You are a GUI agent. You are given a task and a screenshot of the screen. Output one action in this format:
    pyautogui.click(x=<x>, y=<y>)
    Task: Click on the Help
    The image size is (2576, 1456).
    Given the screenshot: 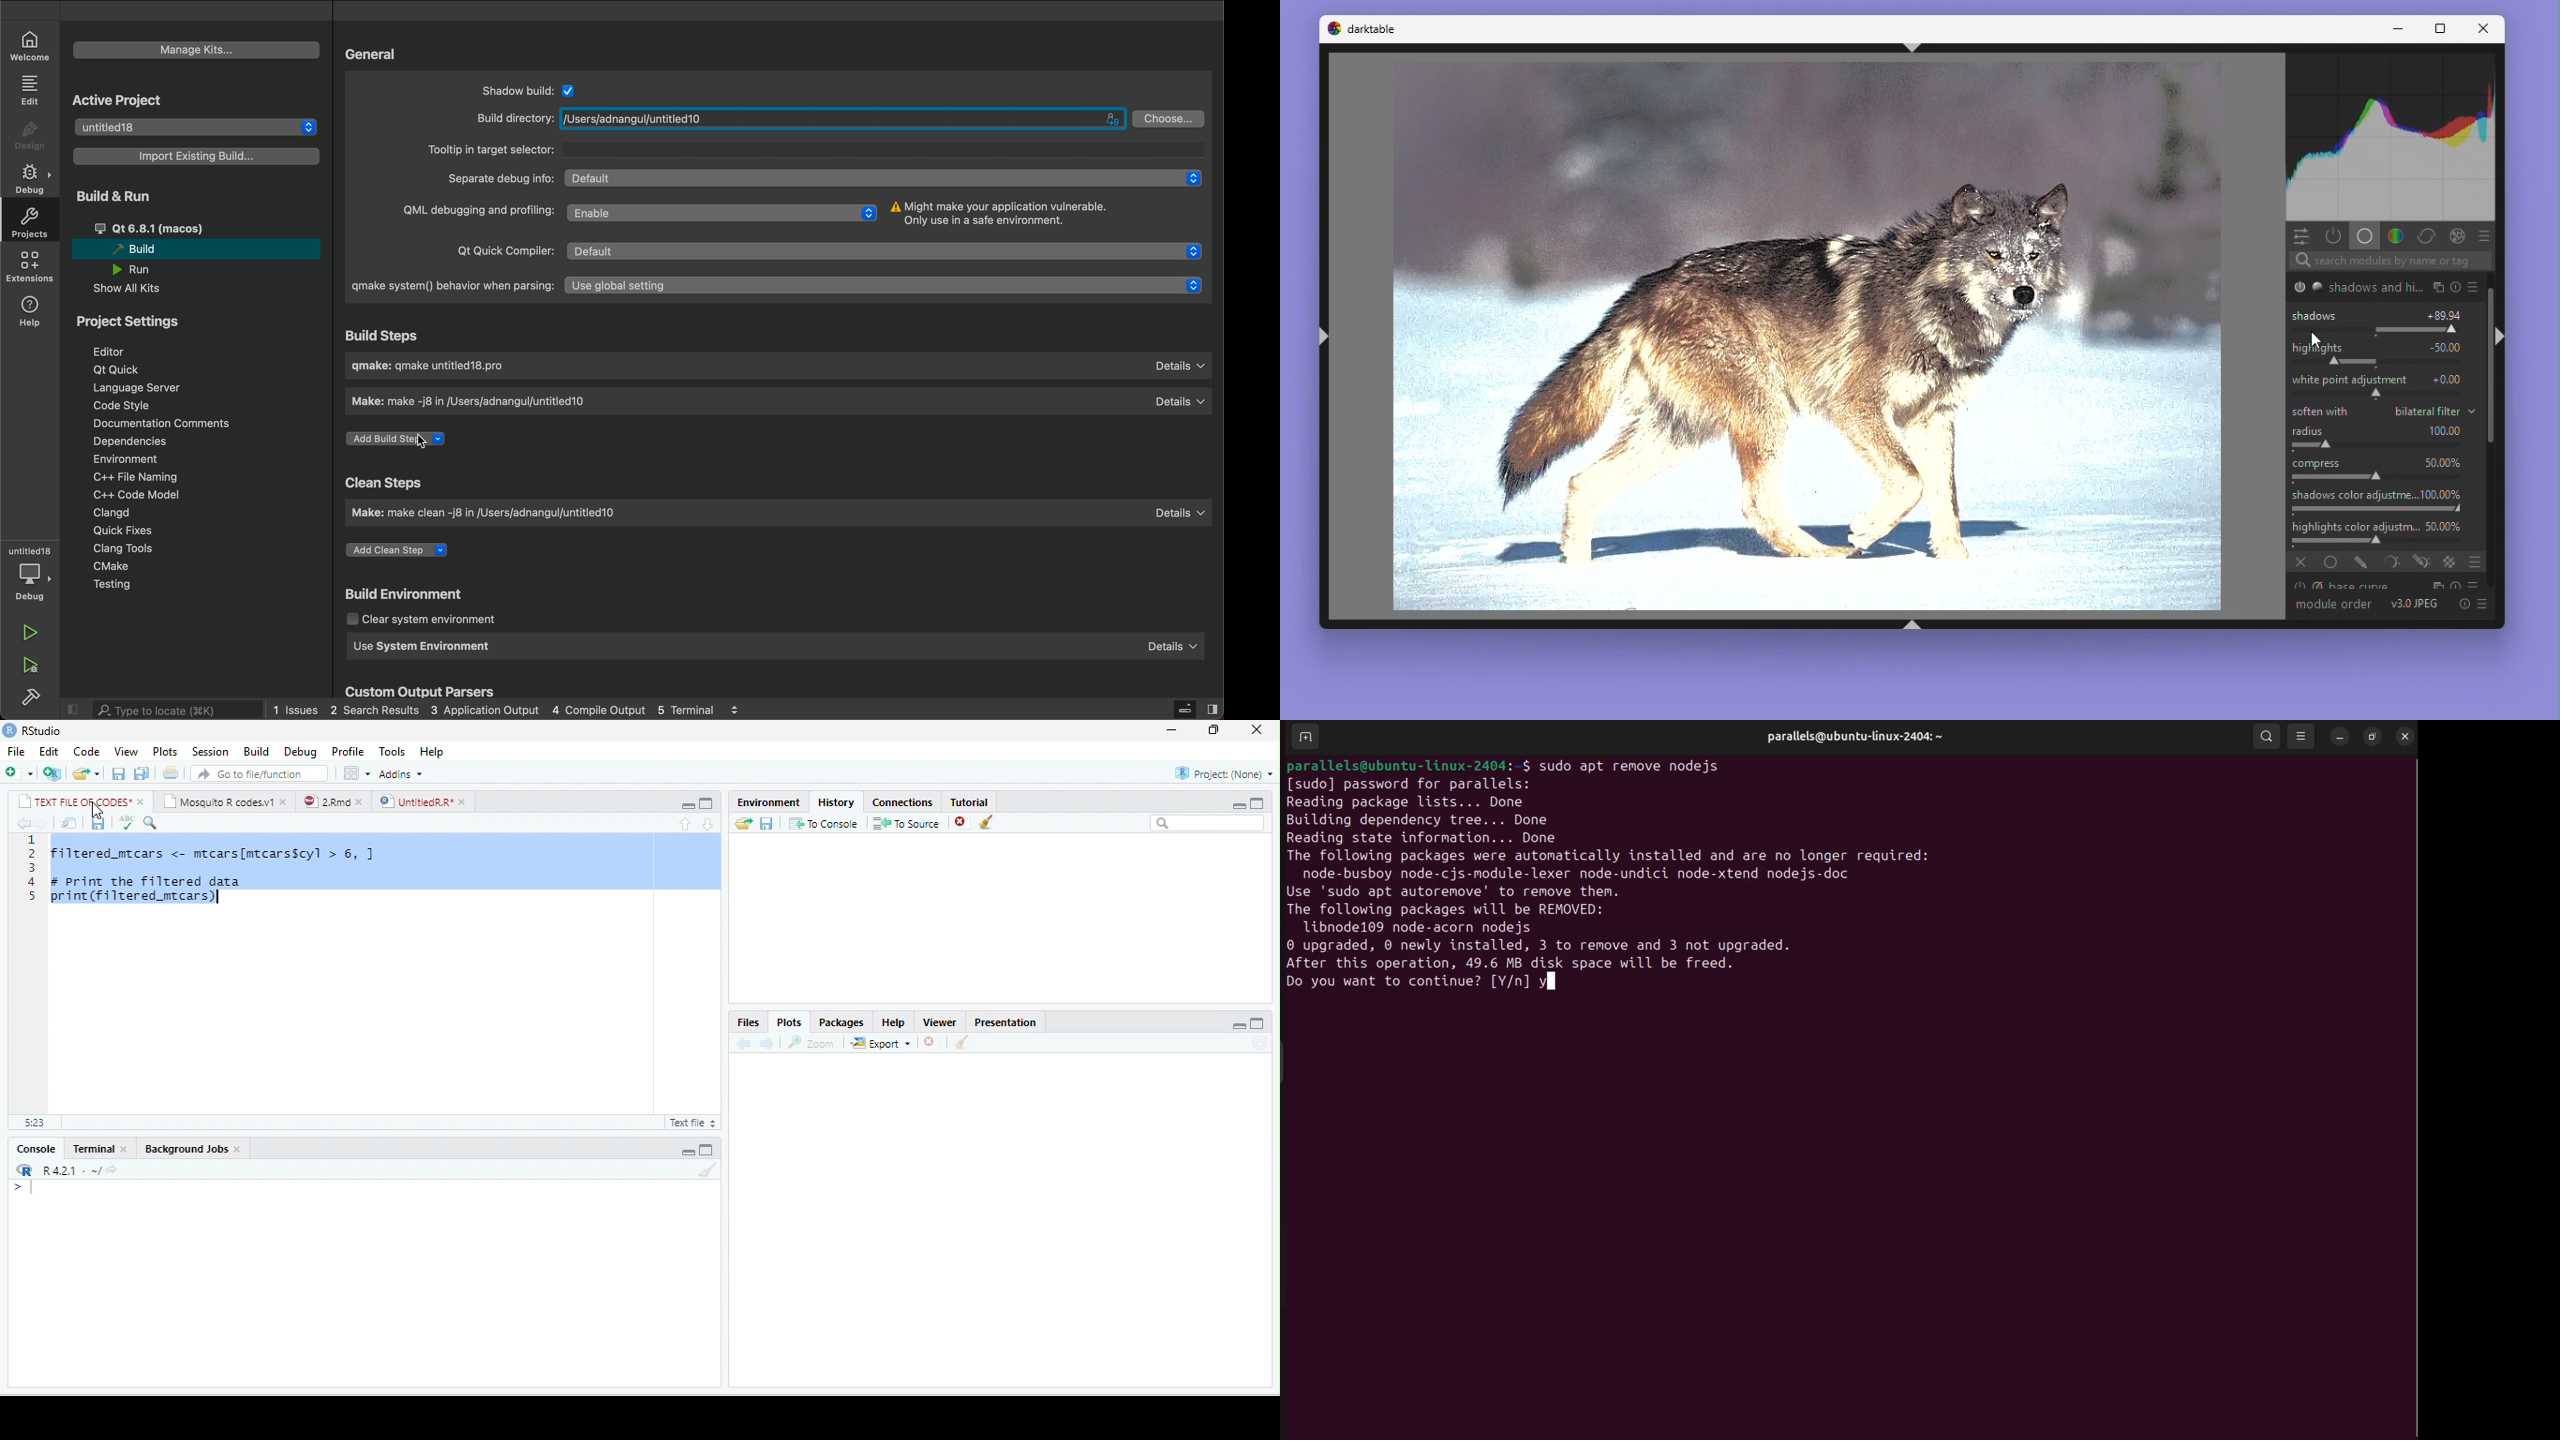 What is the action you would take?
    pyautogui.click(x=893, y=1023)
    